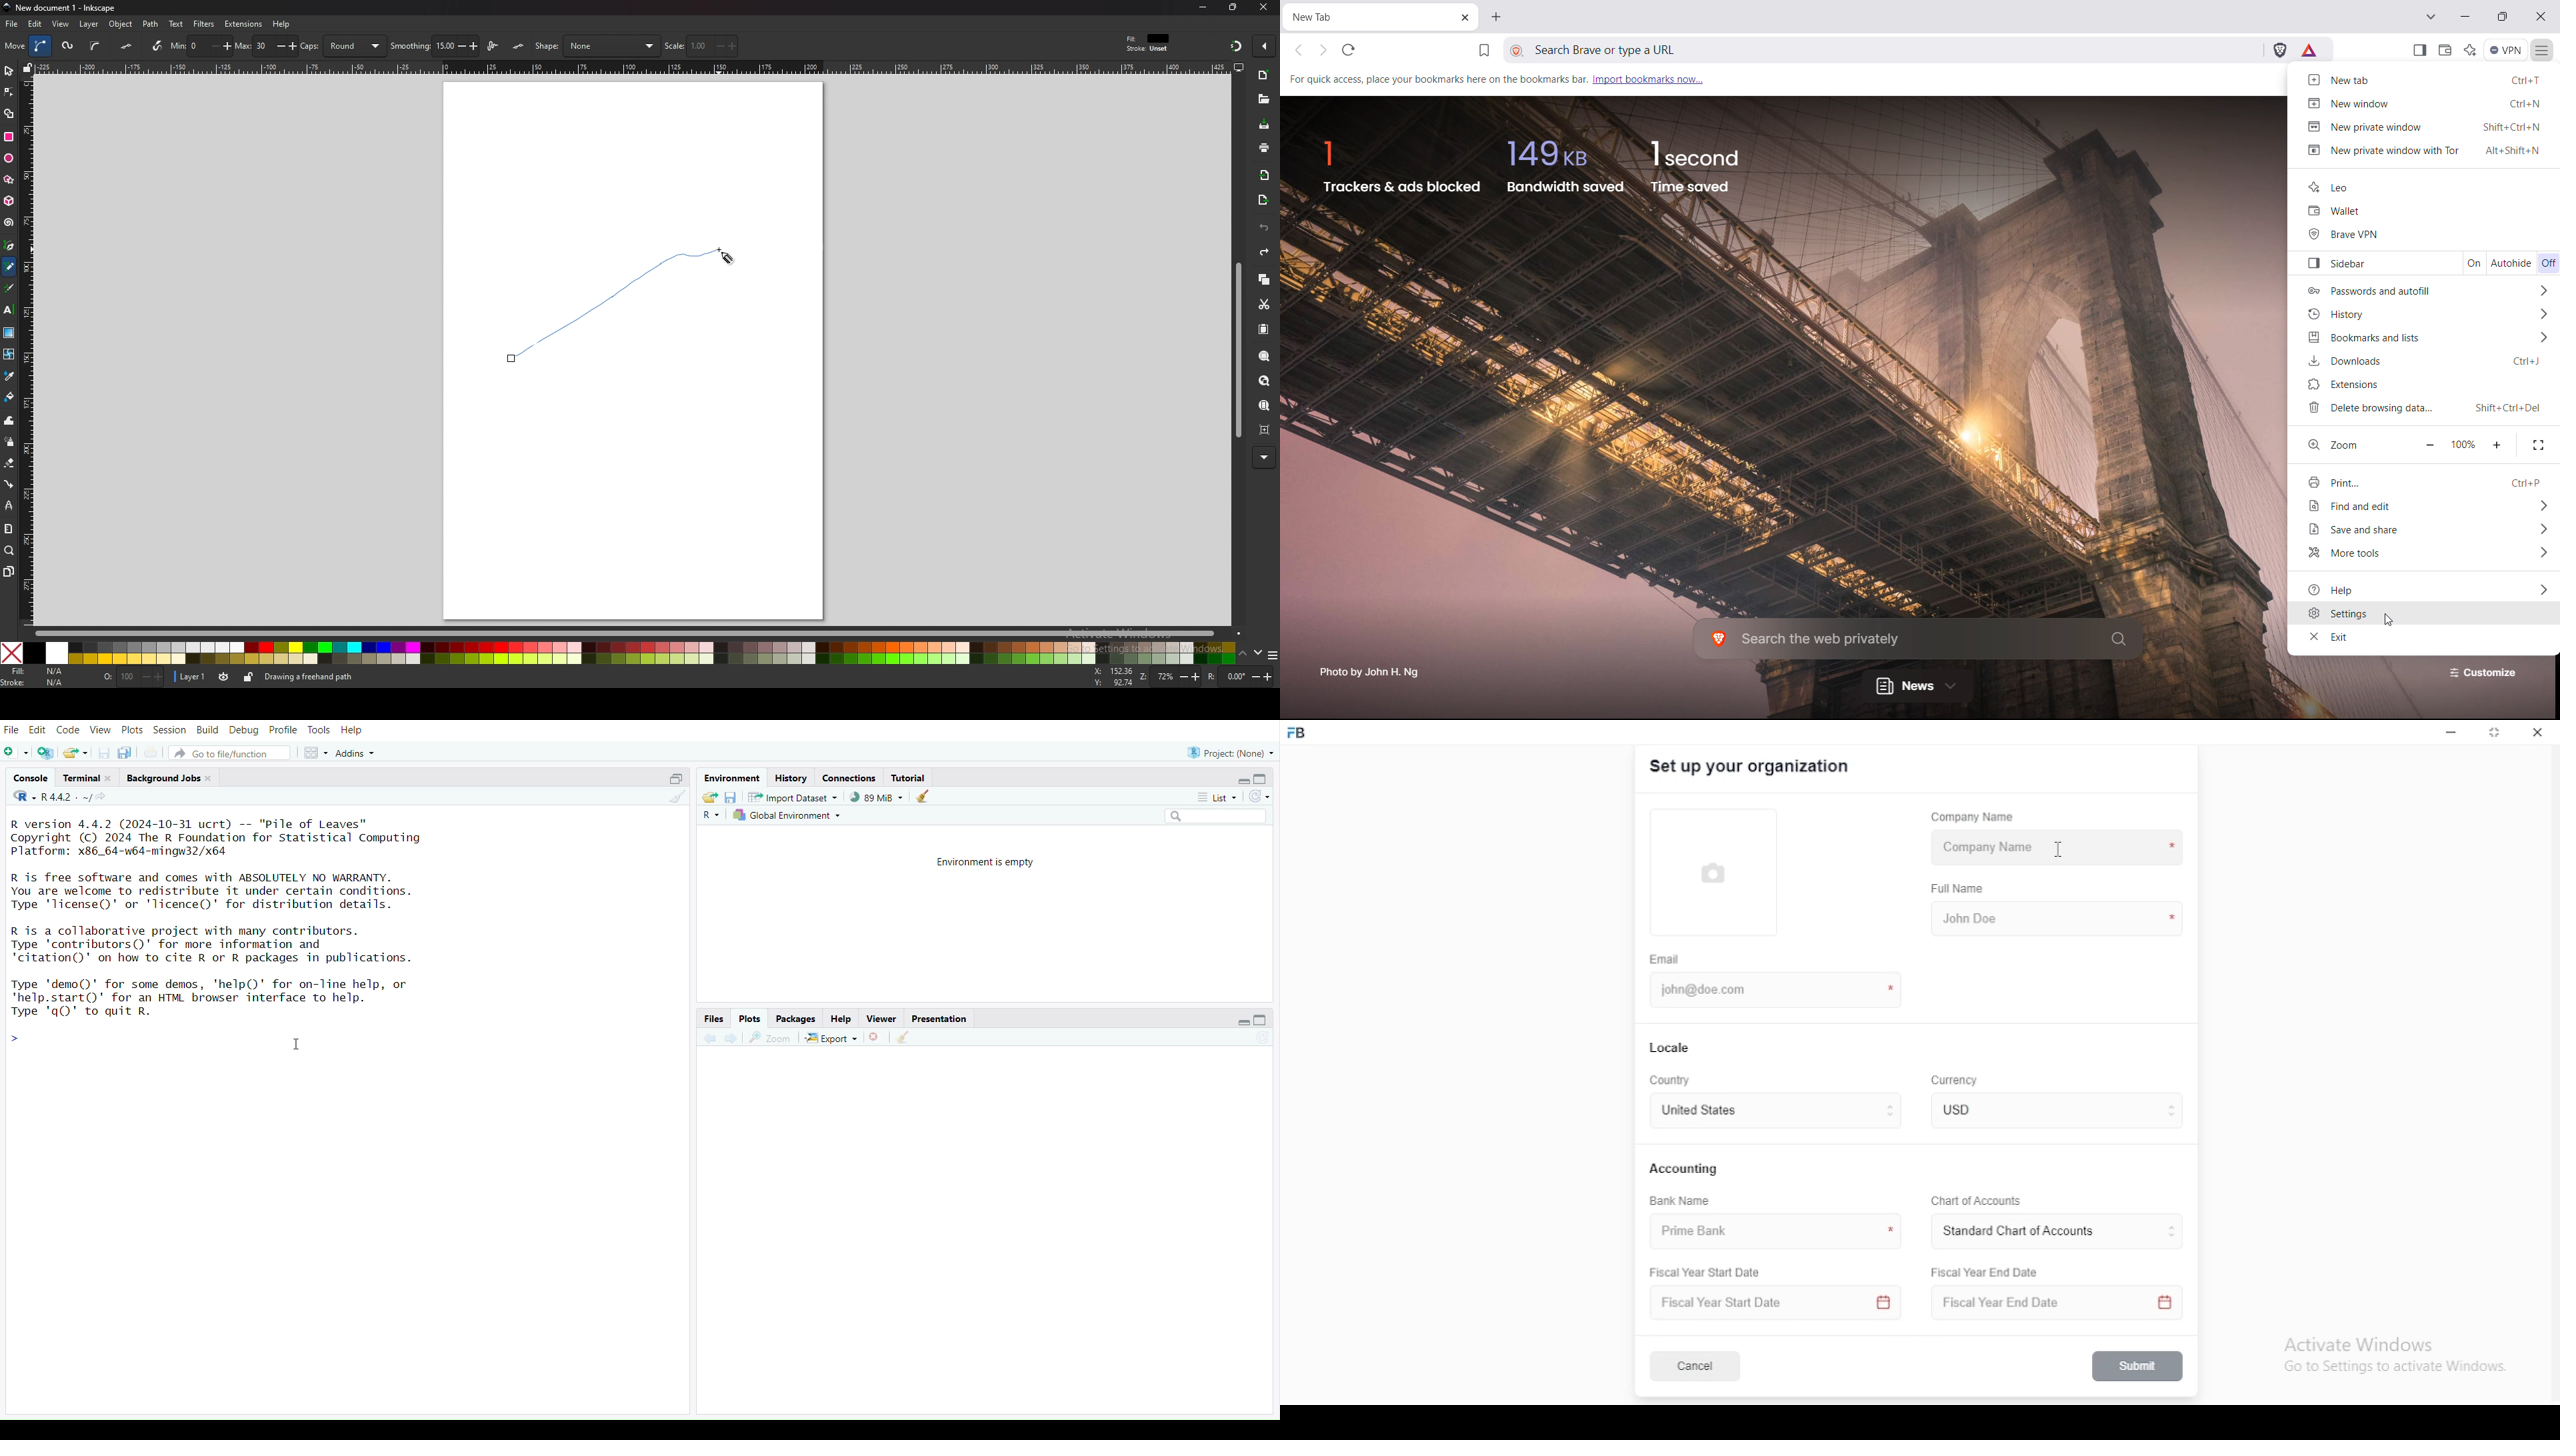 Image resolution: width=2576 pixels, height=1456 pixels. What do you see at coordinates (9, 137) in the screenshot?
I see `rectangle` at bounding box center [9, 137].